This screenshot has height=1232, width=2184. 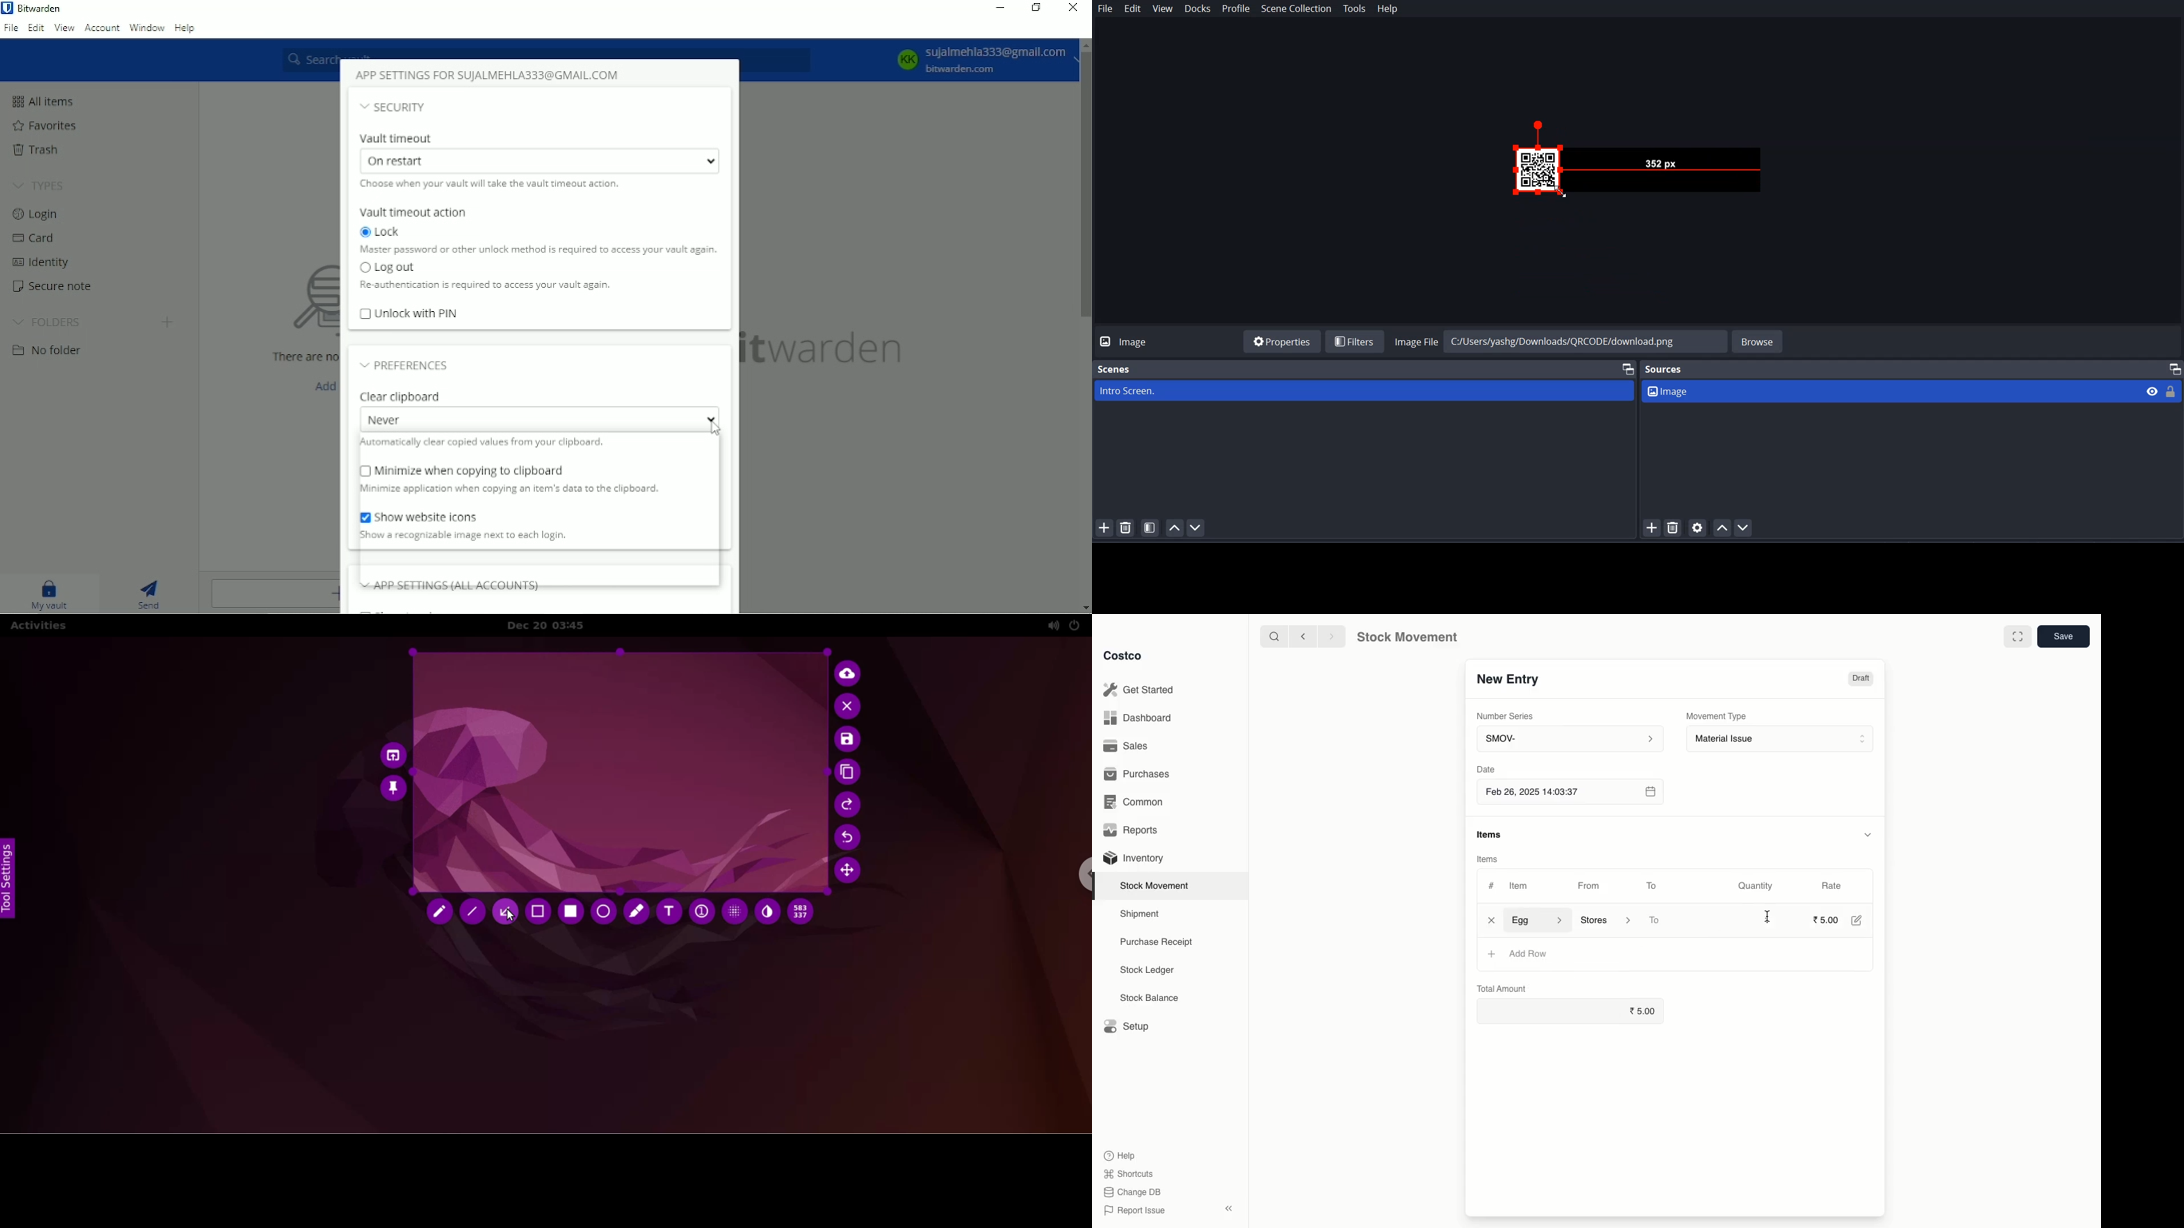 What do you see at coordinates (1115, 369) in the screenshot?
I see `Scenes` at bounding box center [1115, 369].